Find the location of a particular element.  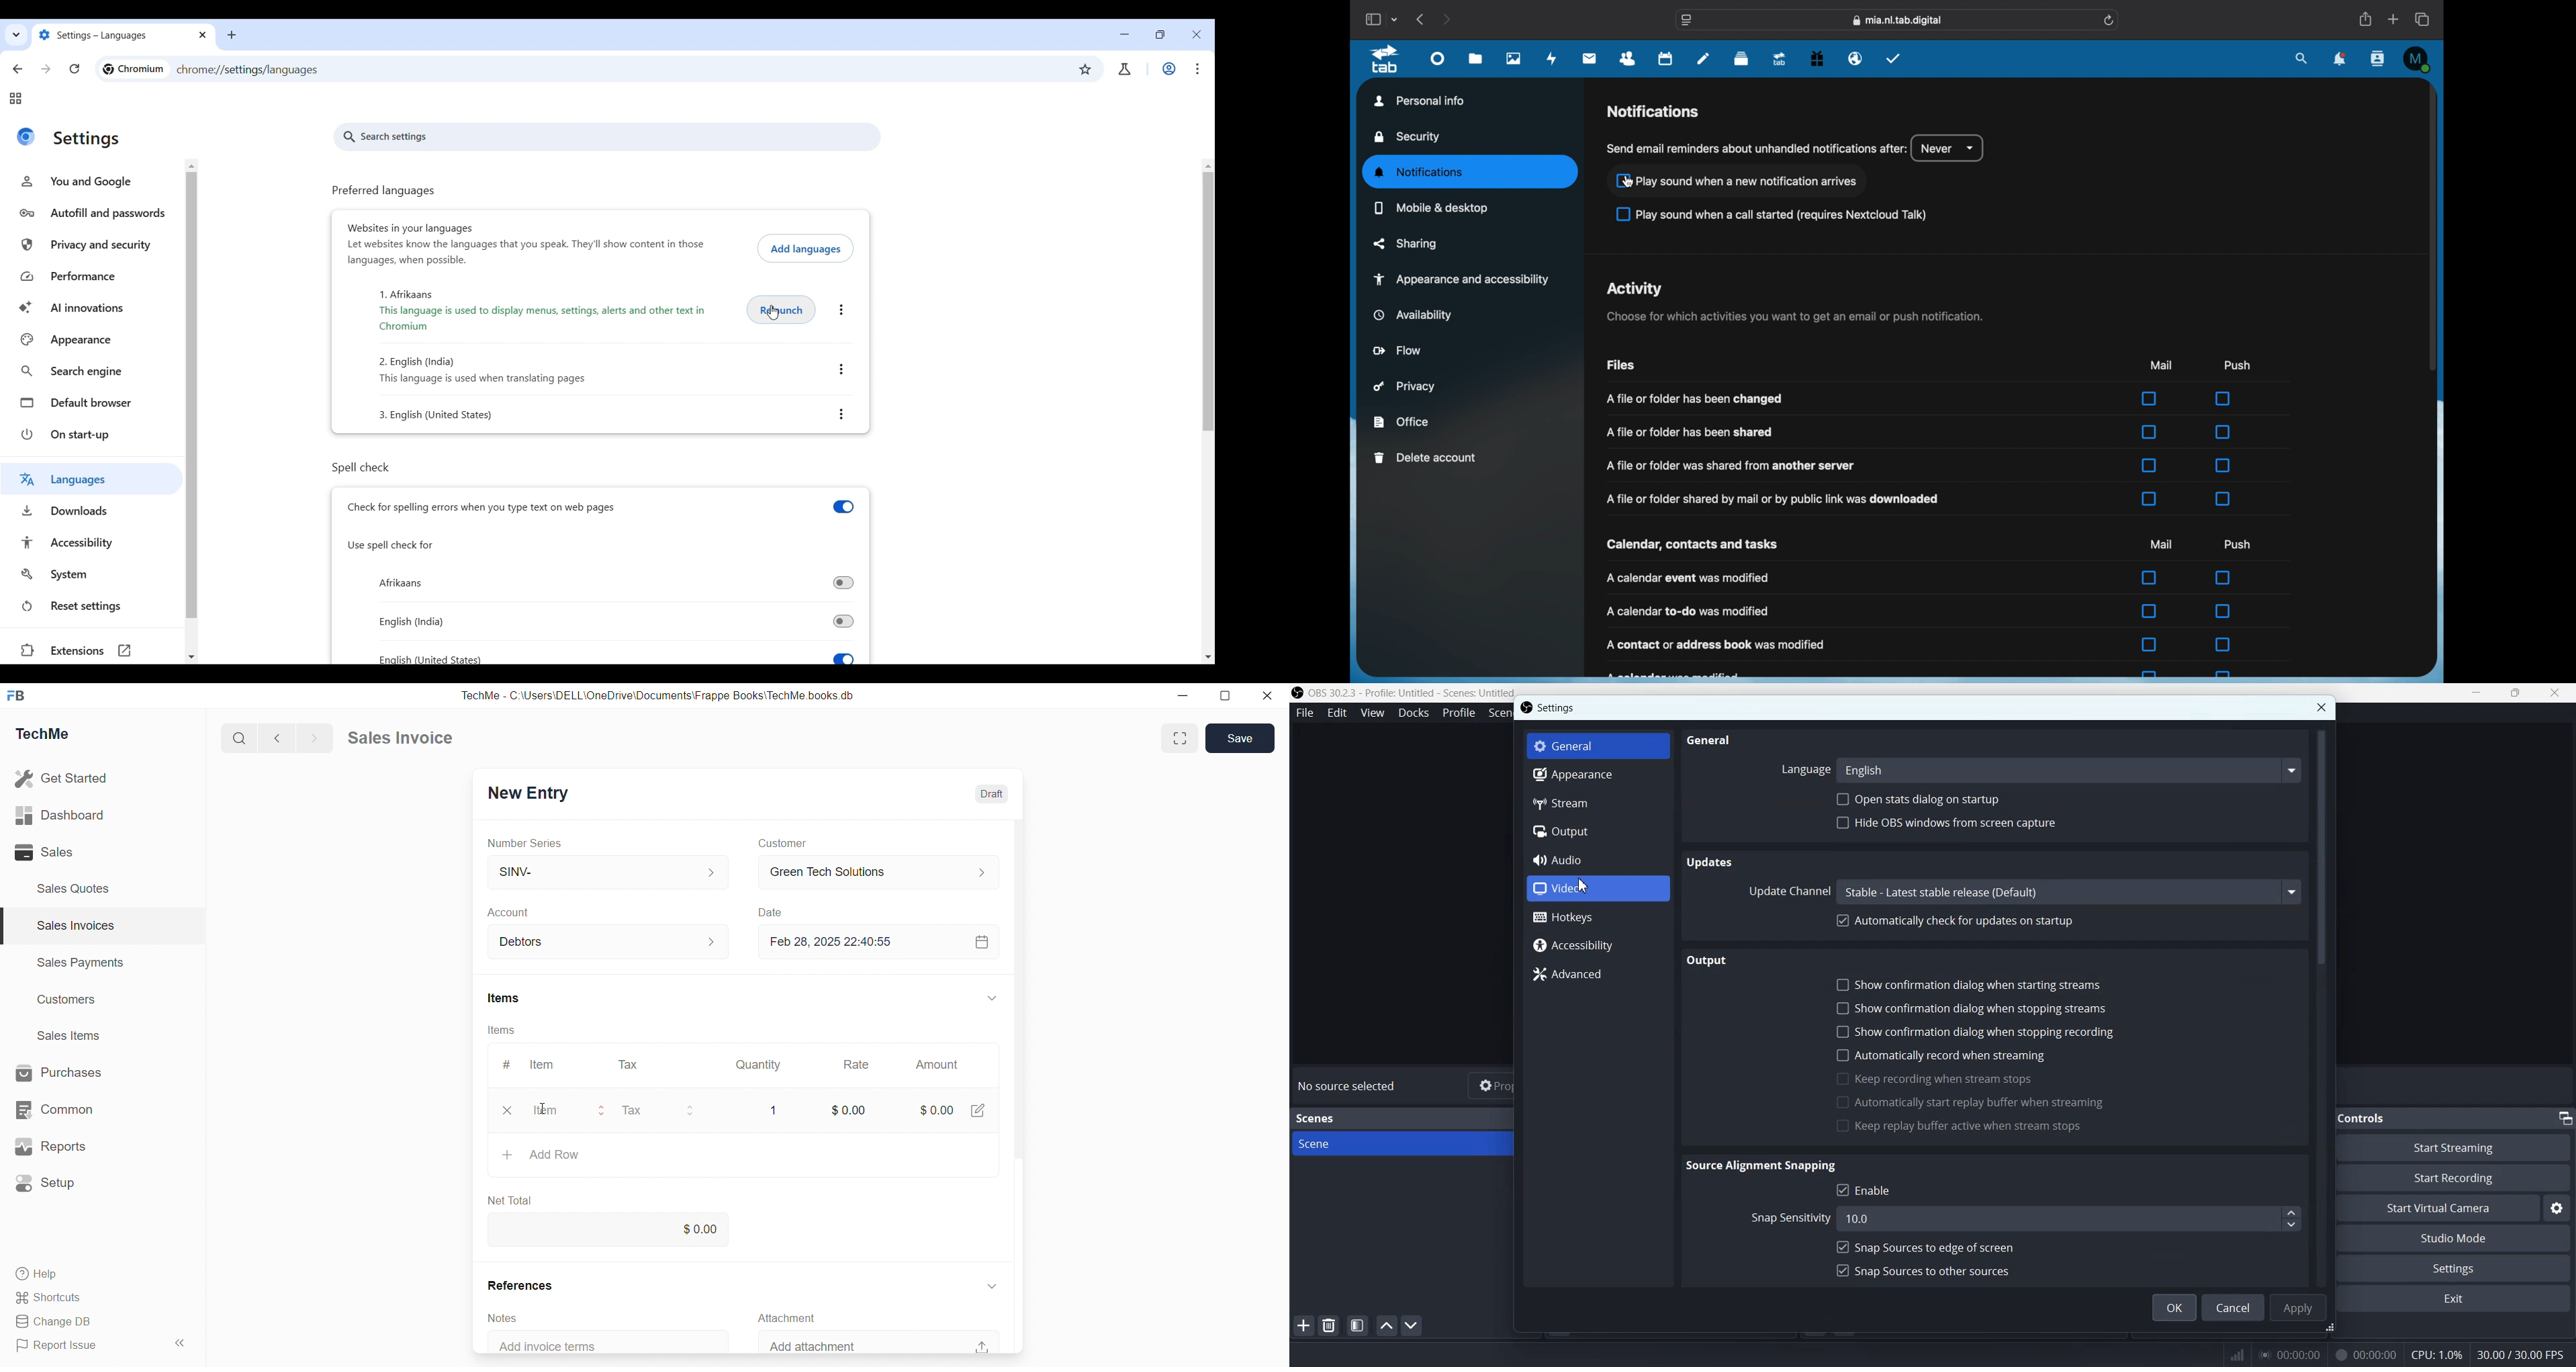

dashboard is located at coordinates (1438, 62).